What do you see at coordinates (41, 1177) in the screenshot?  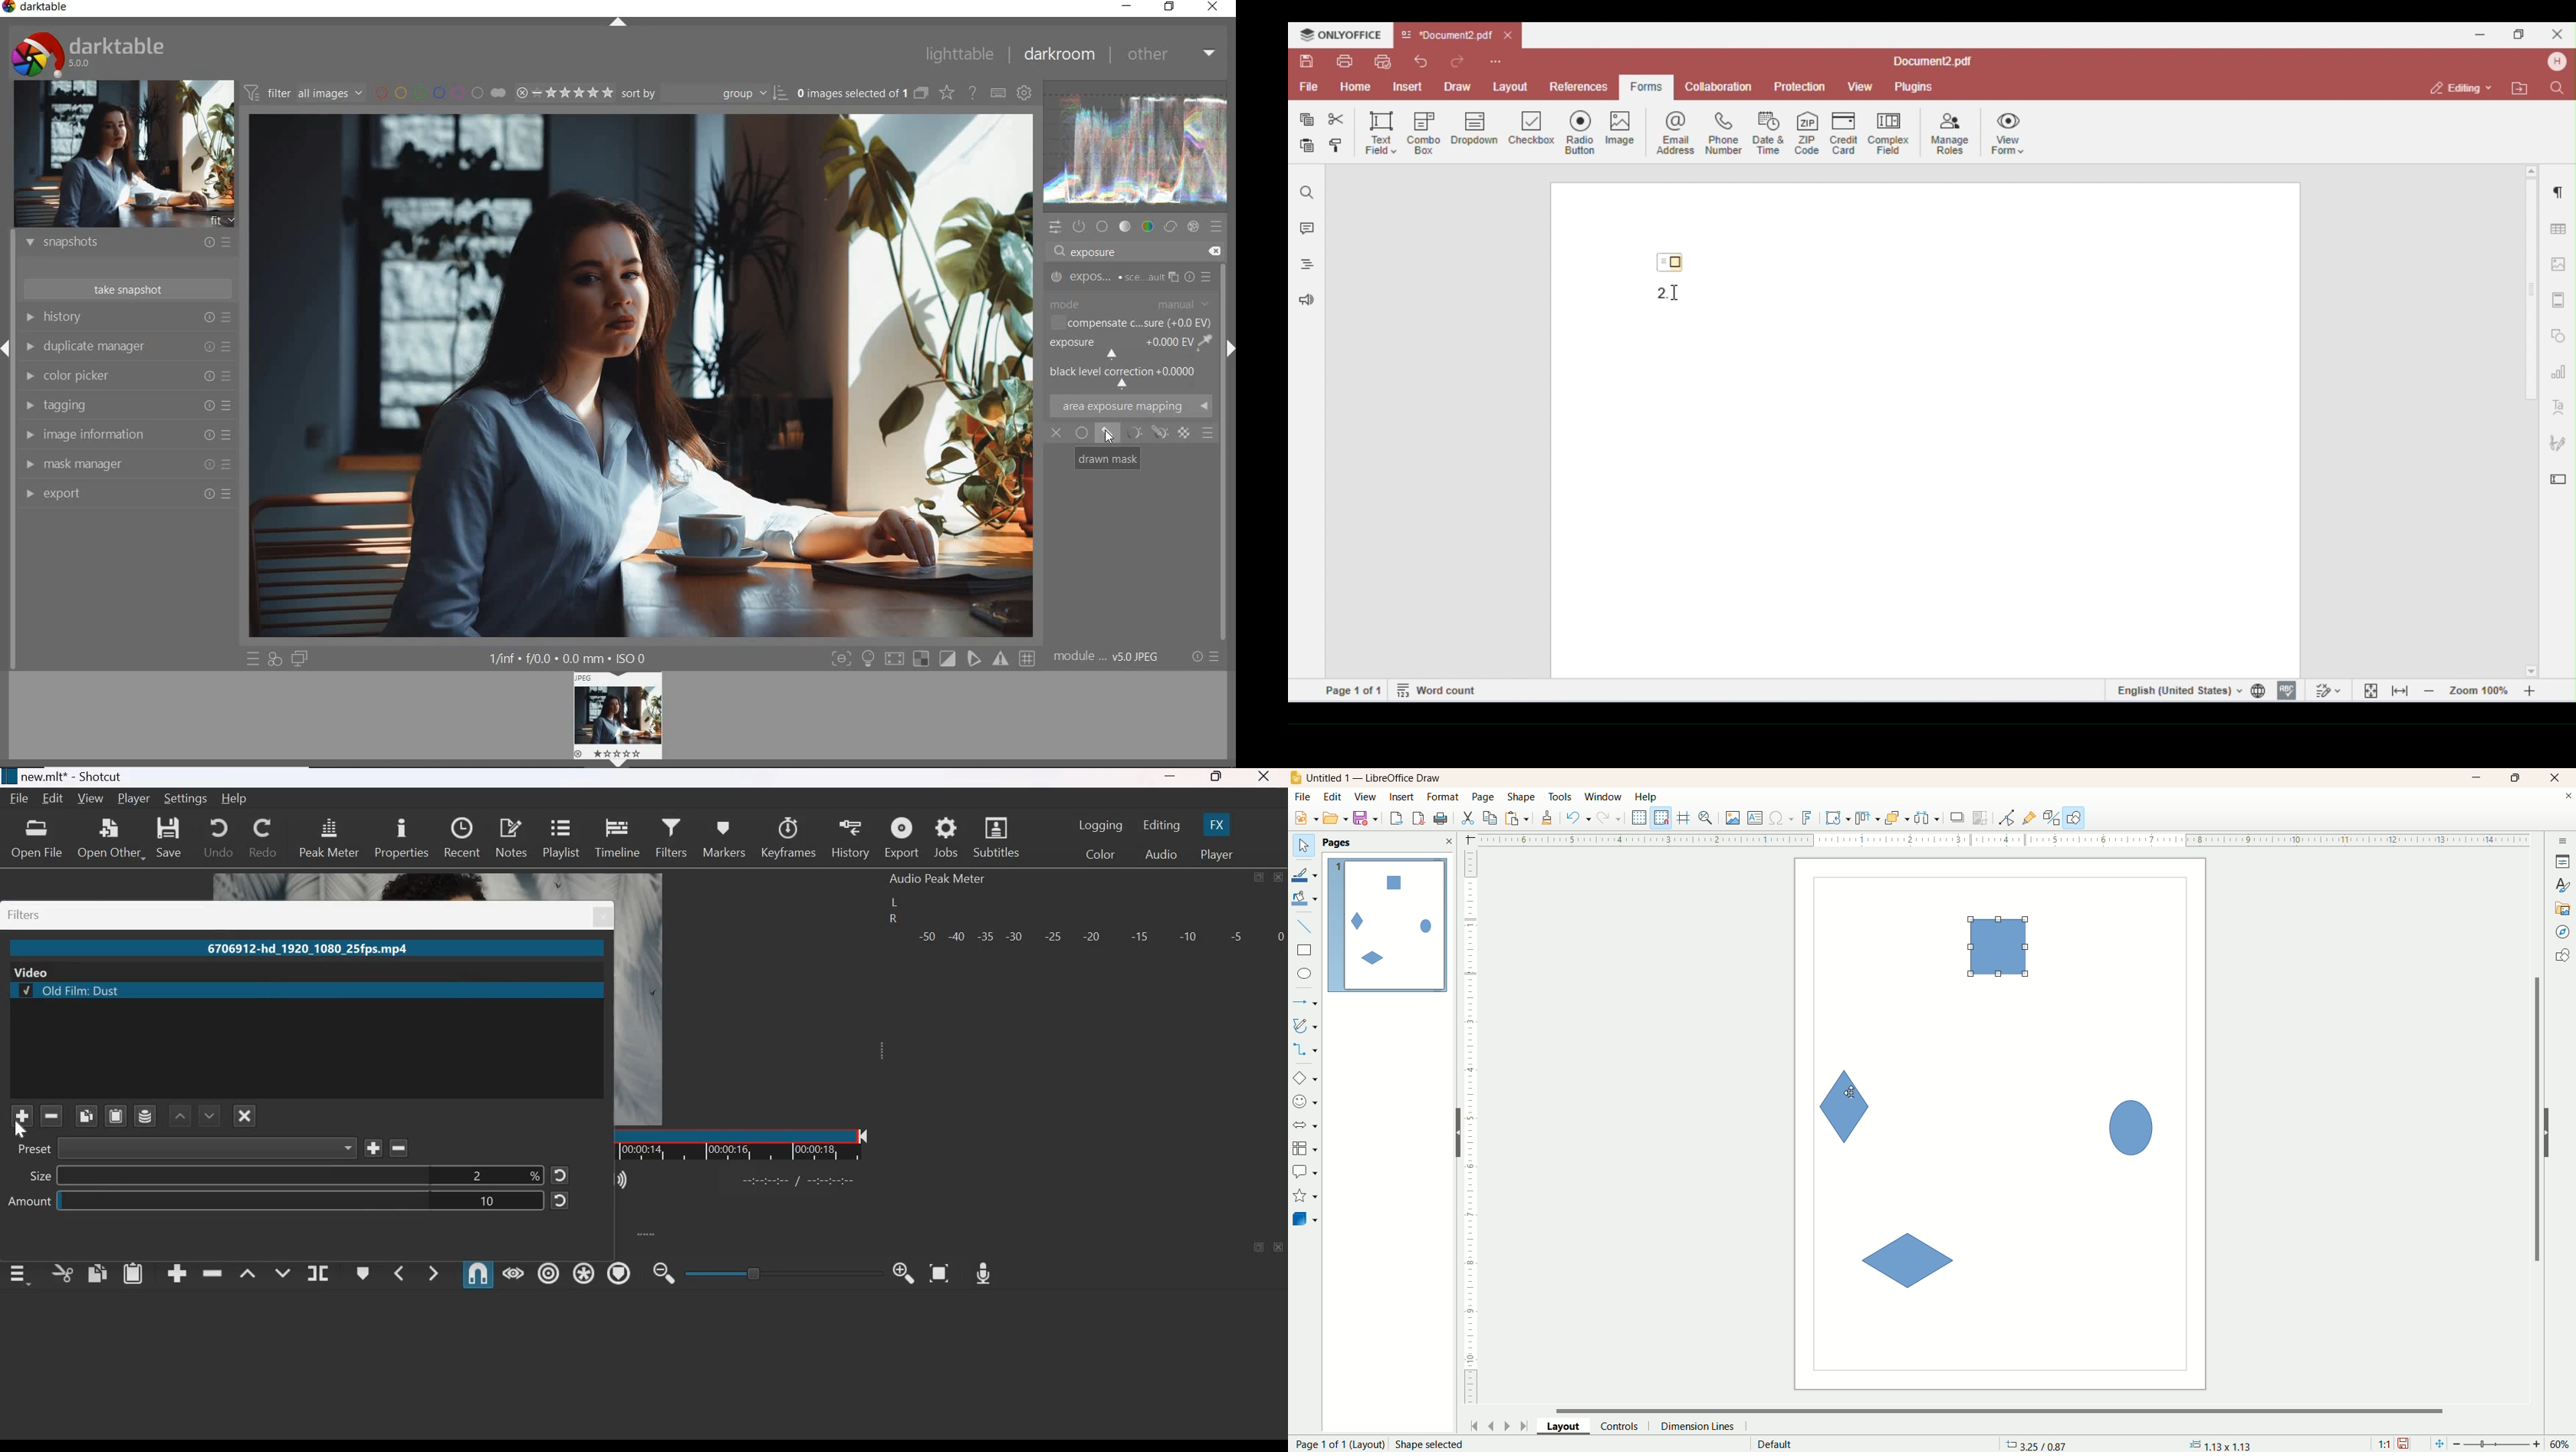 I see `Size` at bounding box center [41, 1177].